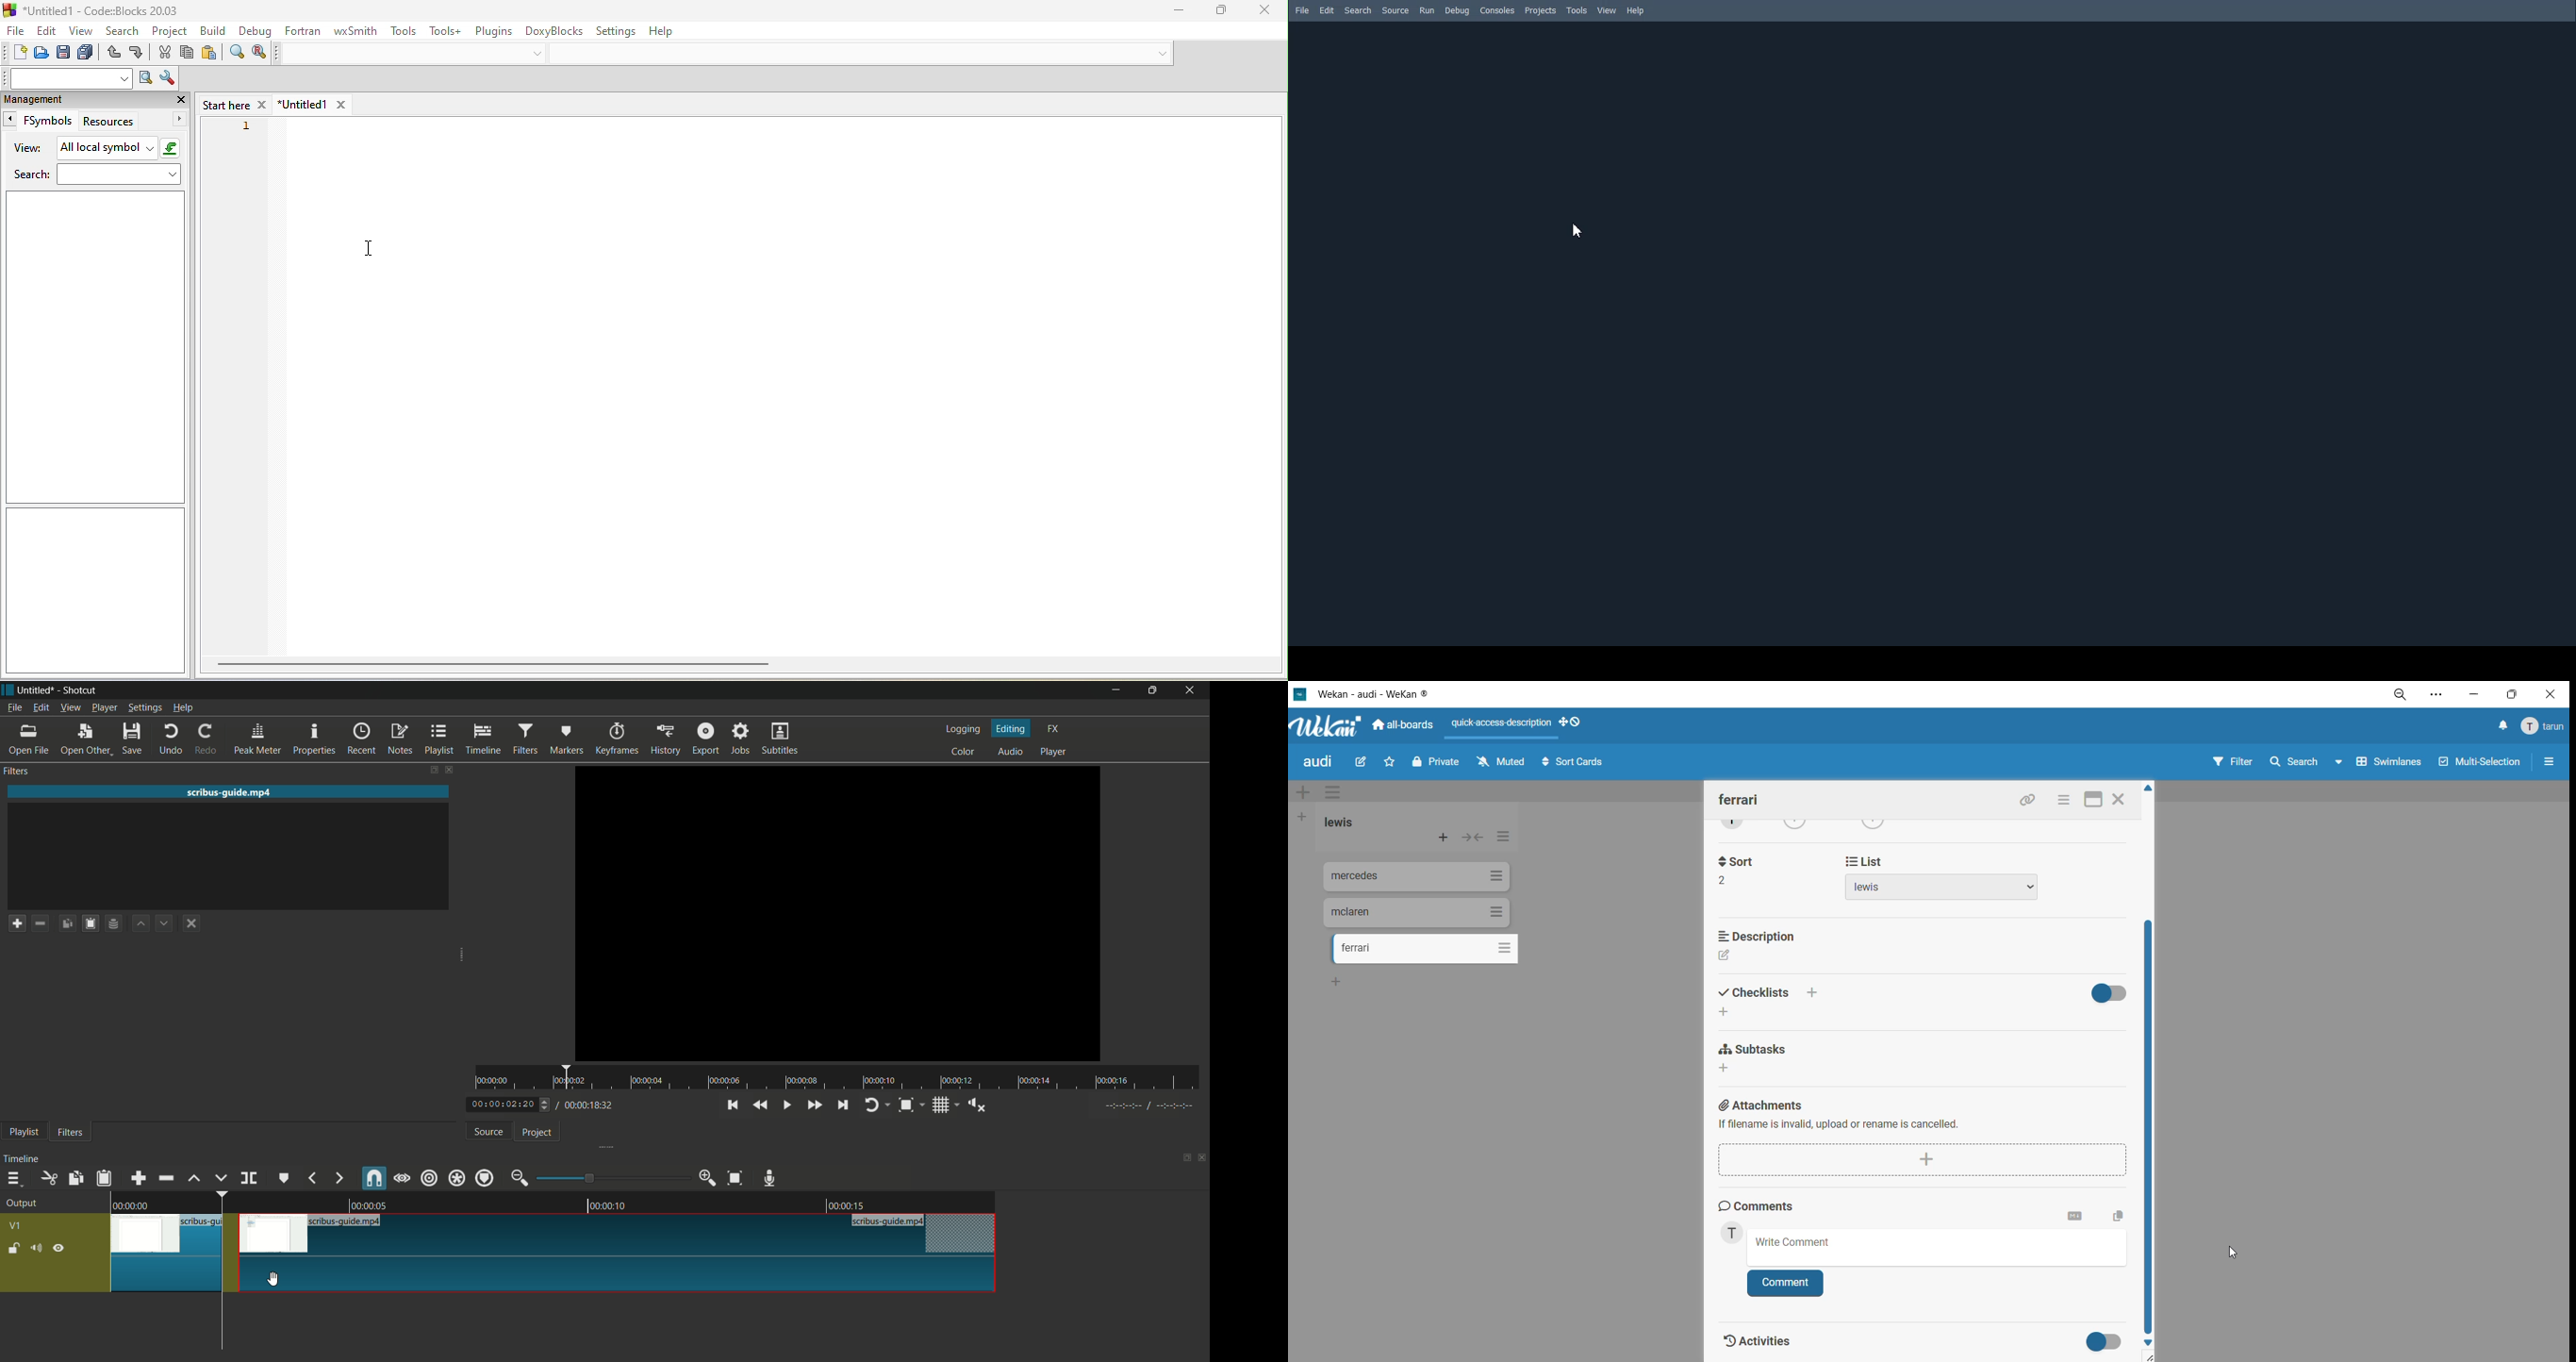 This screenshot has width=2576, height=1372. What do you see at coordinates (1337, 793) in the screenshot?
I see `swimlane actions` at bounding box center [1337, 793].